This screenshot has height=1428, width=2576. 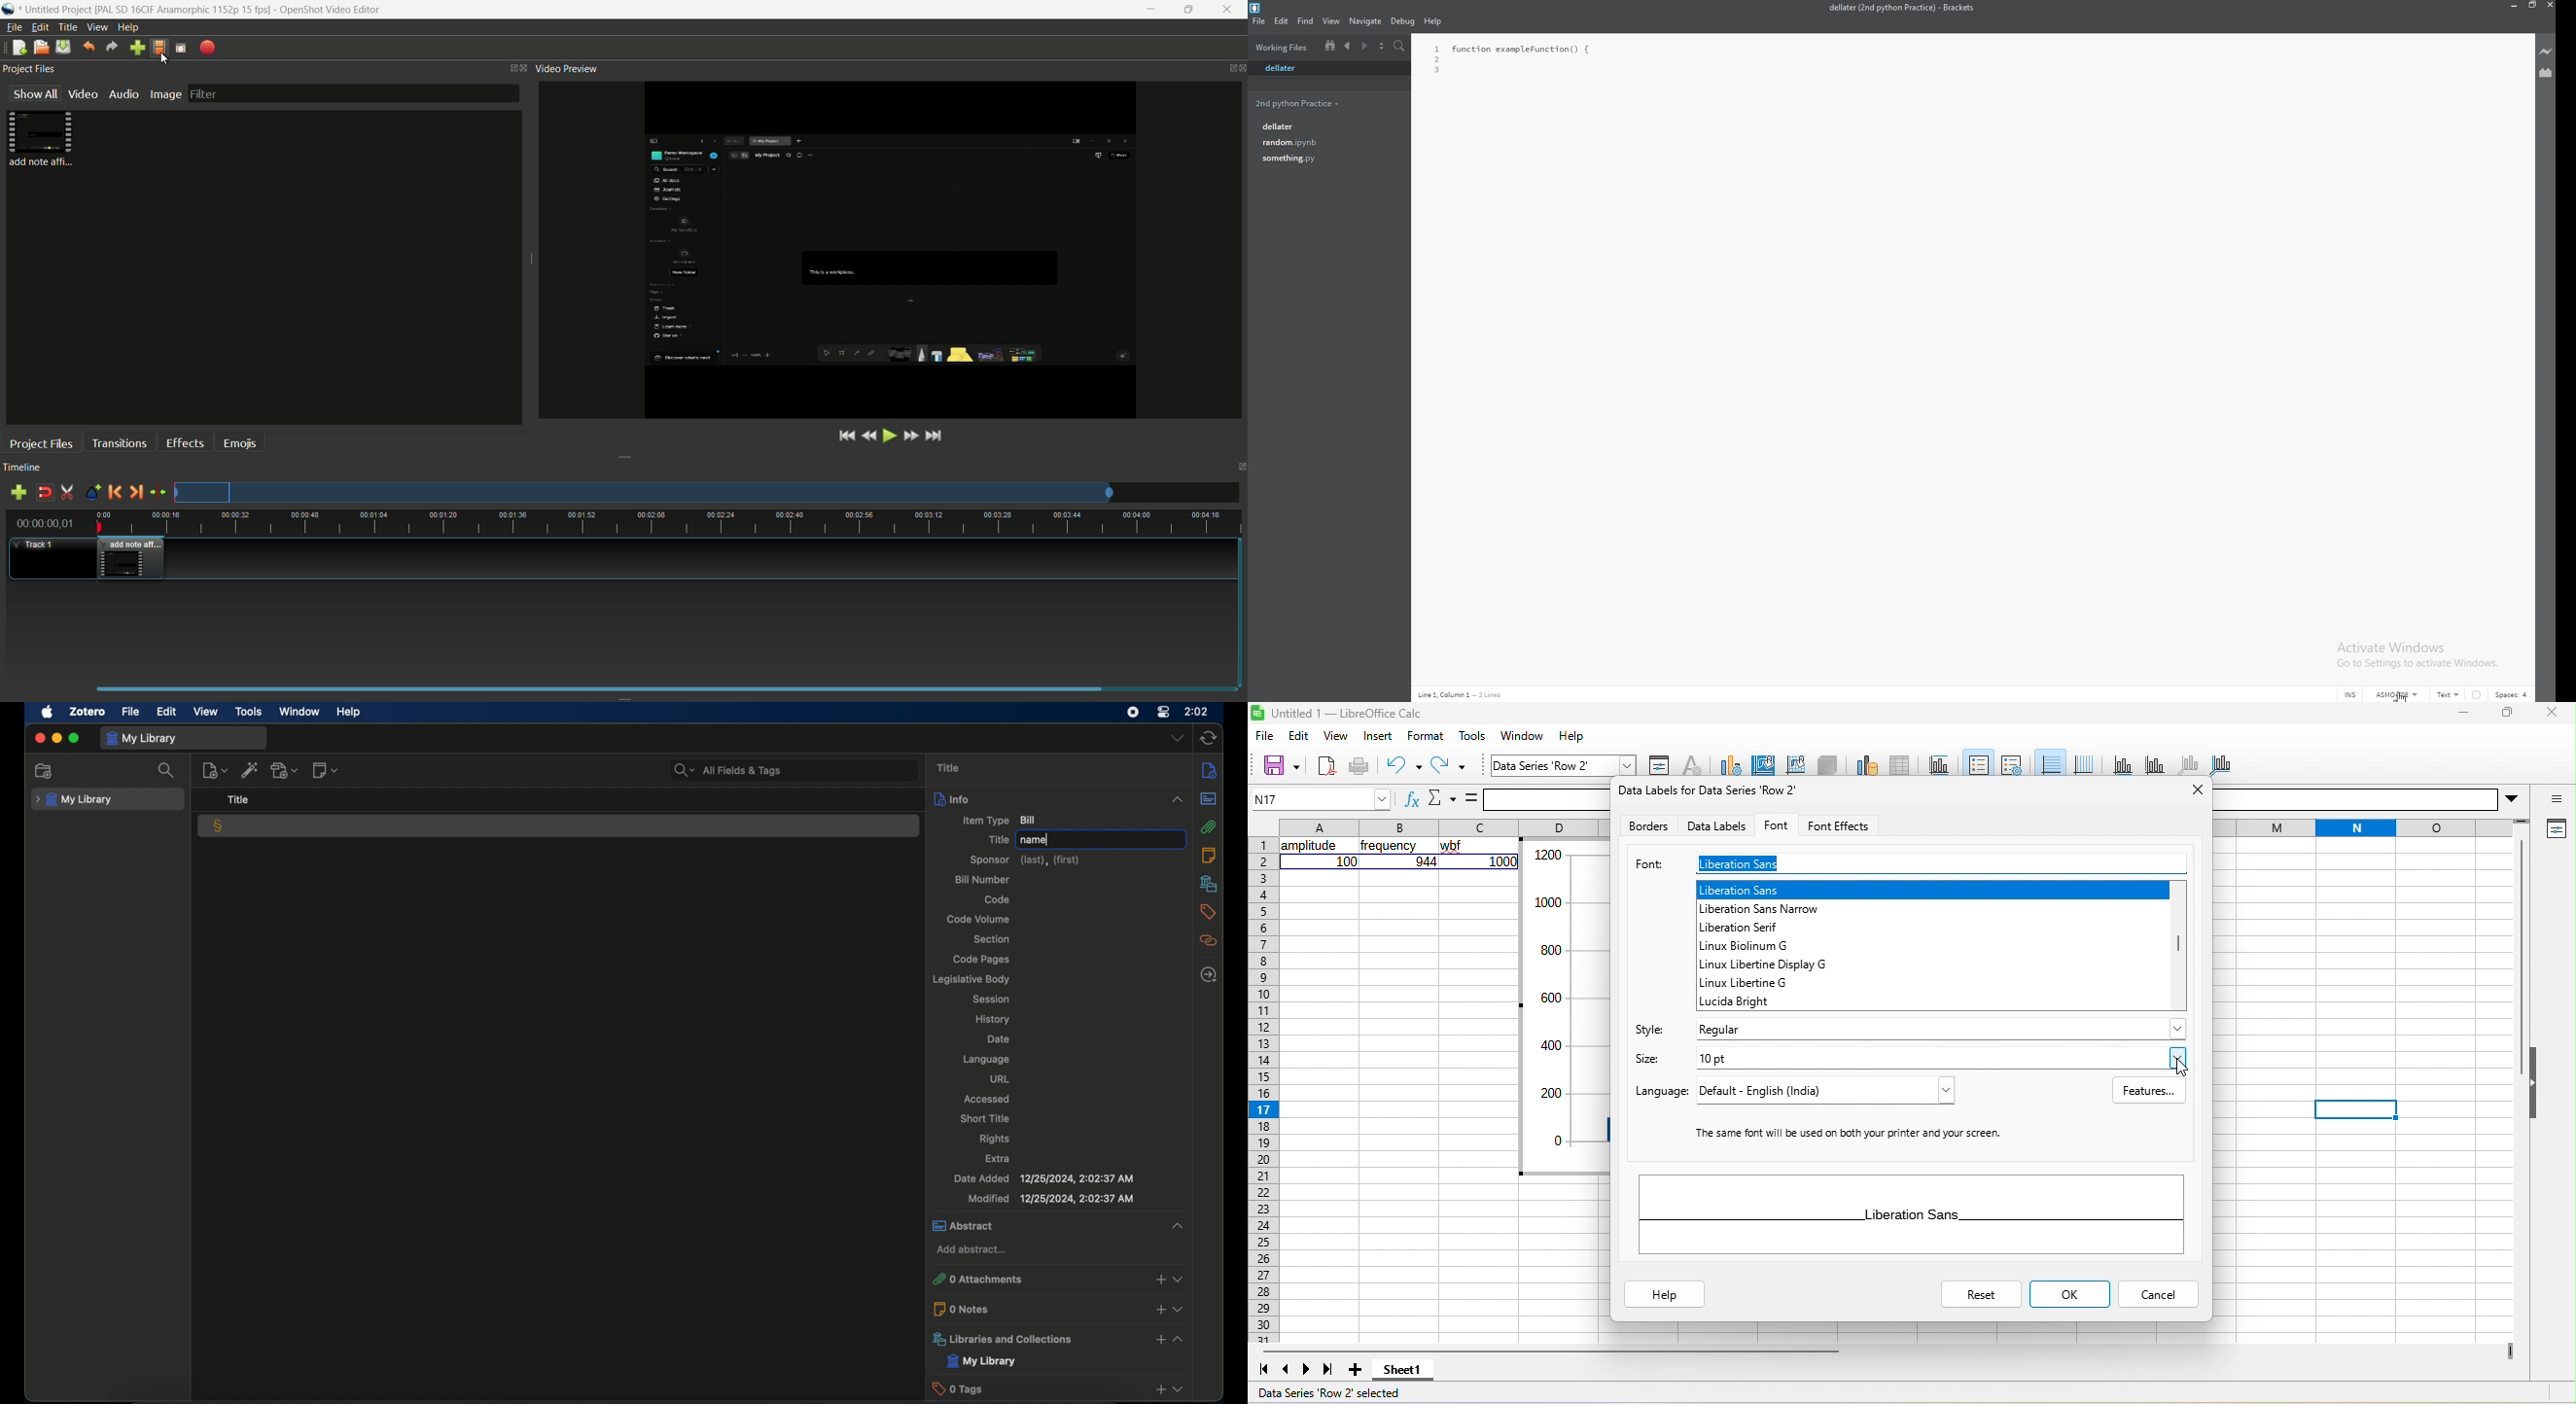 I want to click on extension manager, so click(x=2546, y=74).